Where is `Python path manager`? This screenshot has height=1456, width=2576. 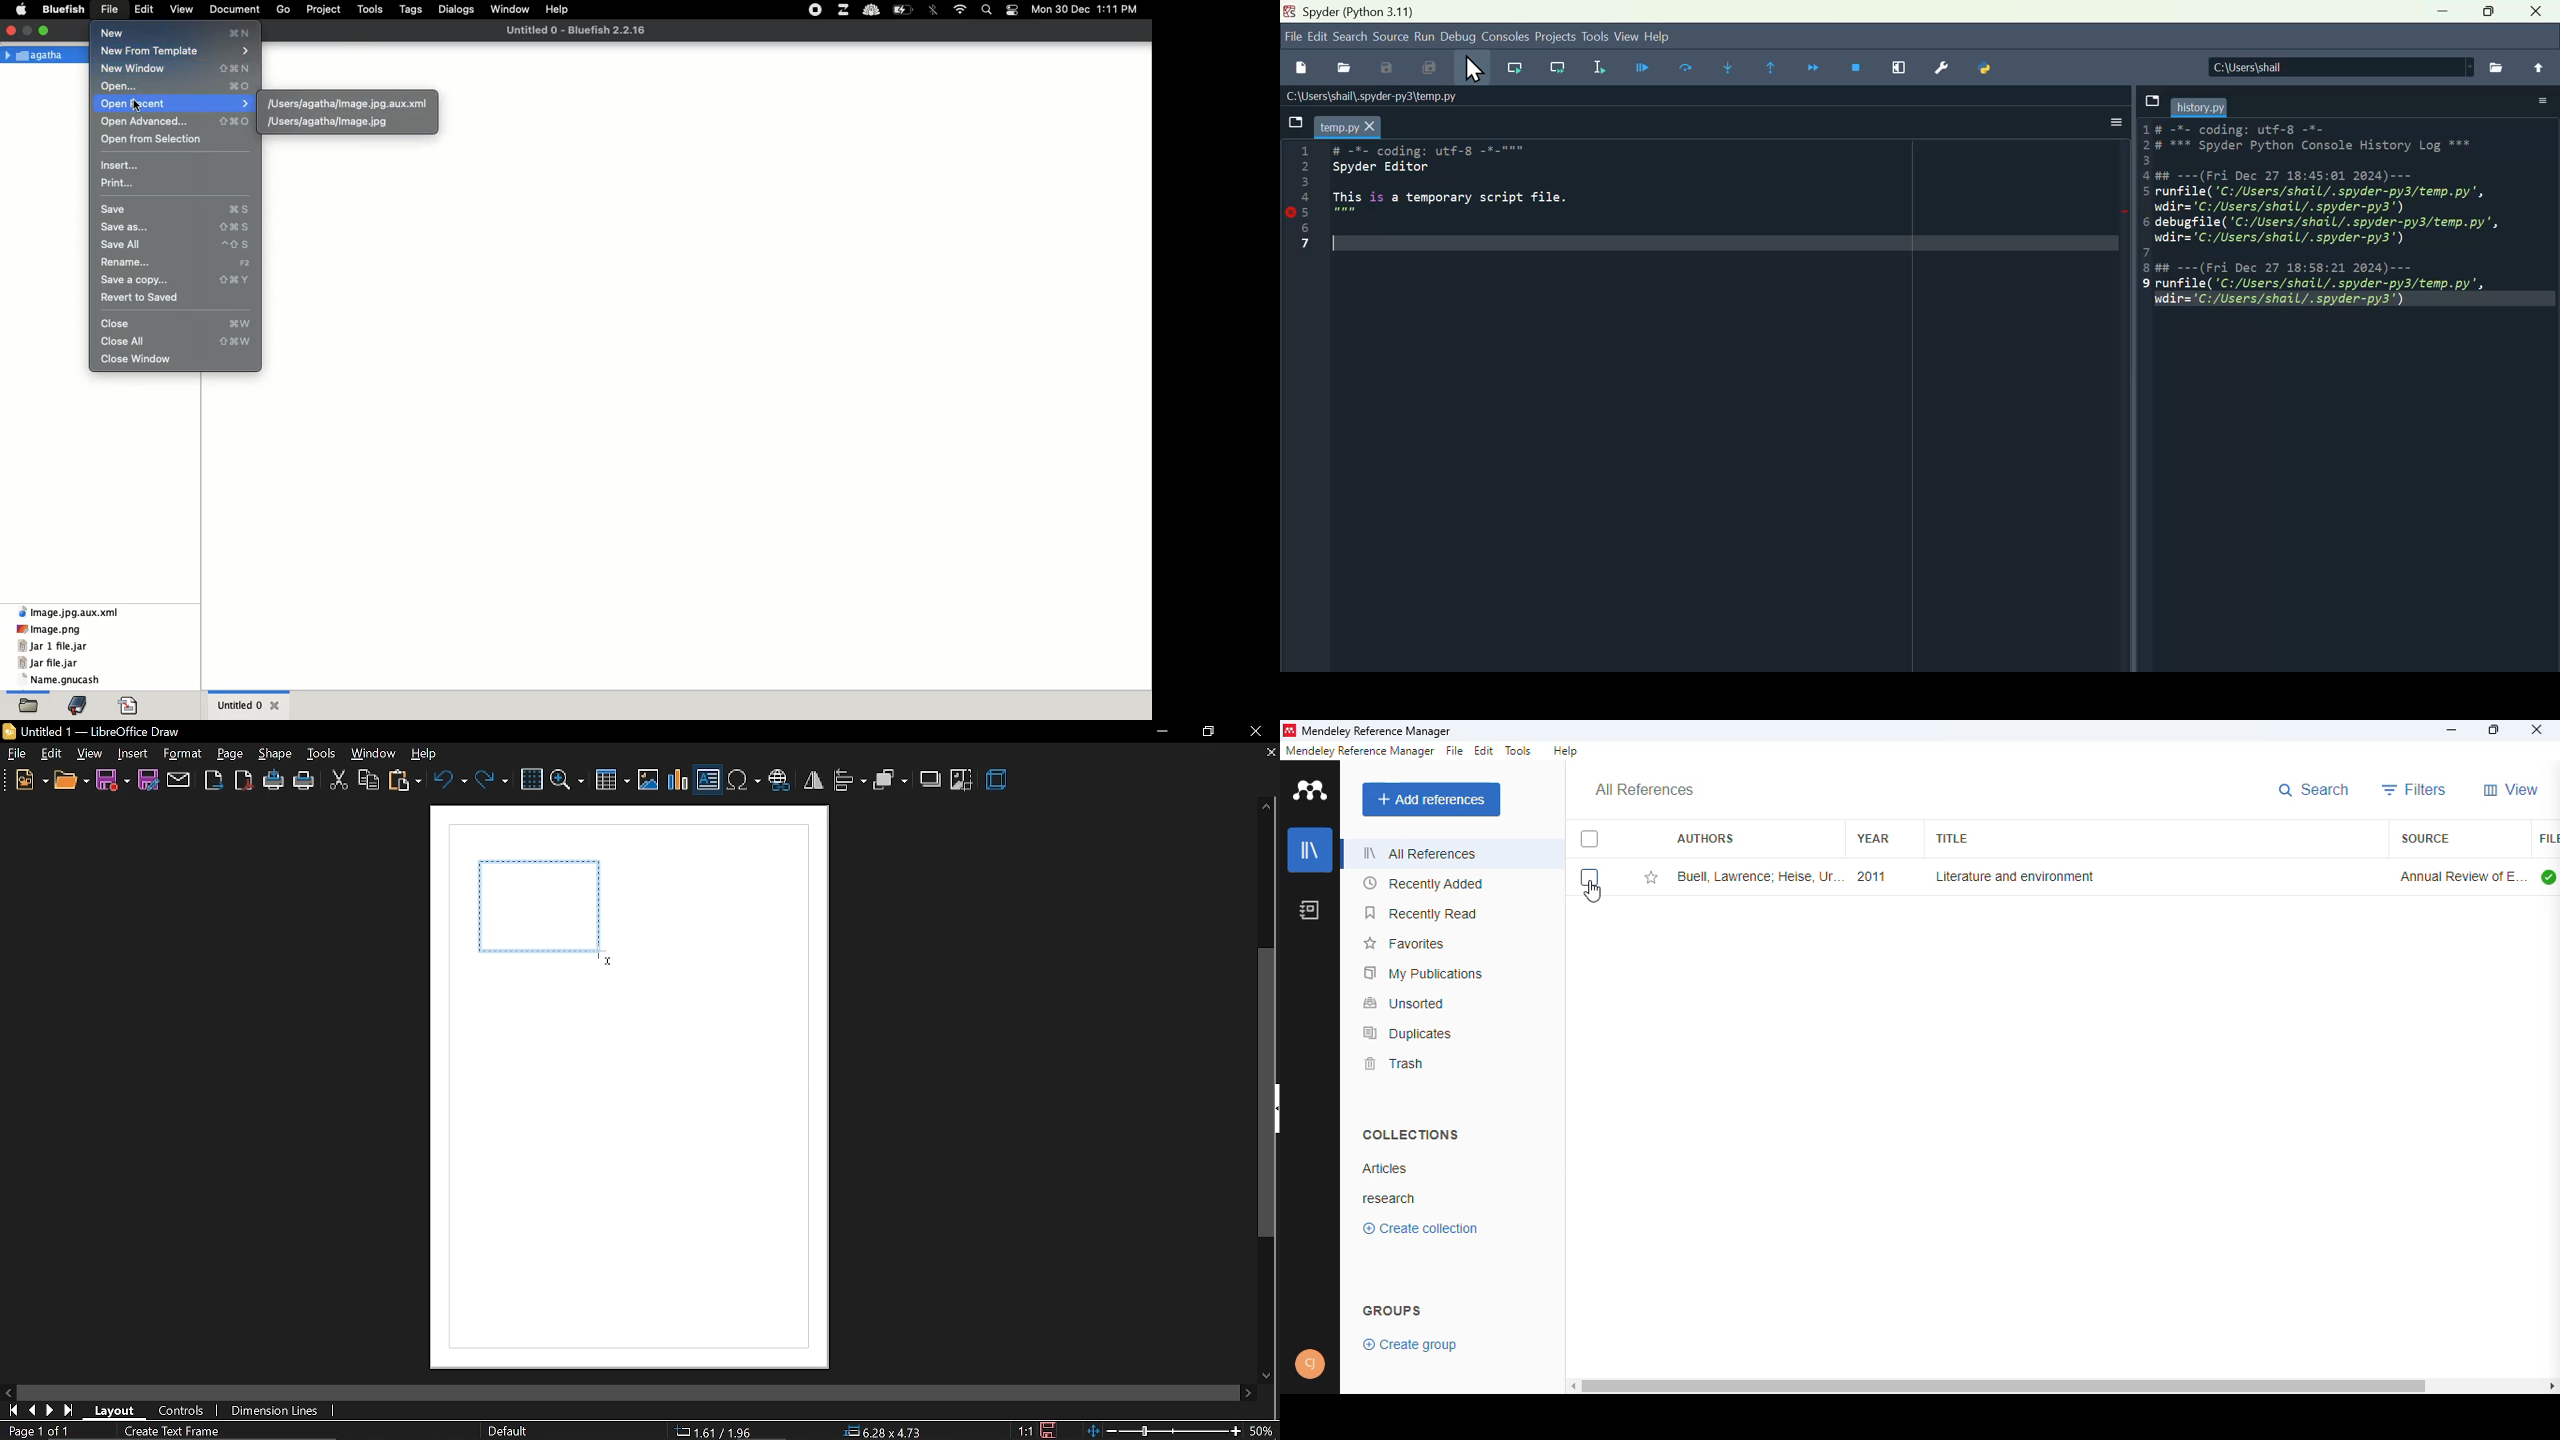
Python path manager is located at coordinates (1989, 67).